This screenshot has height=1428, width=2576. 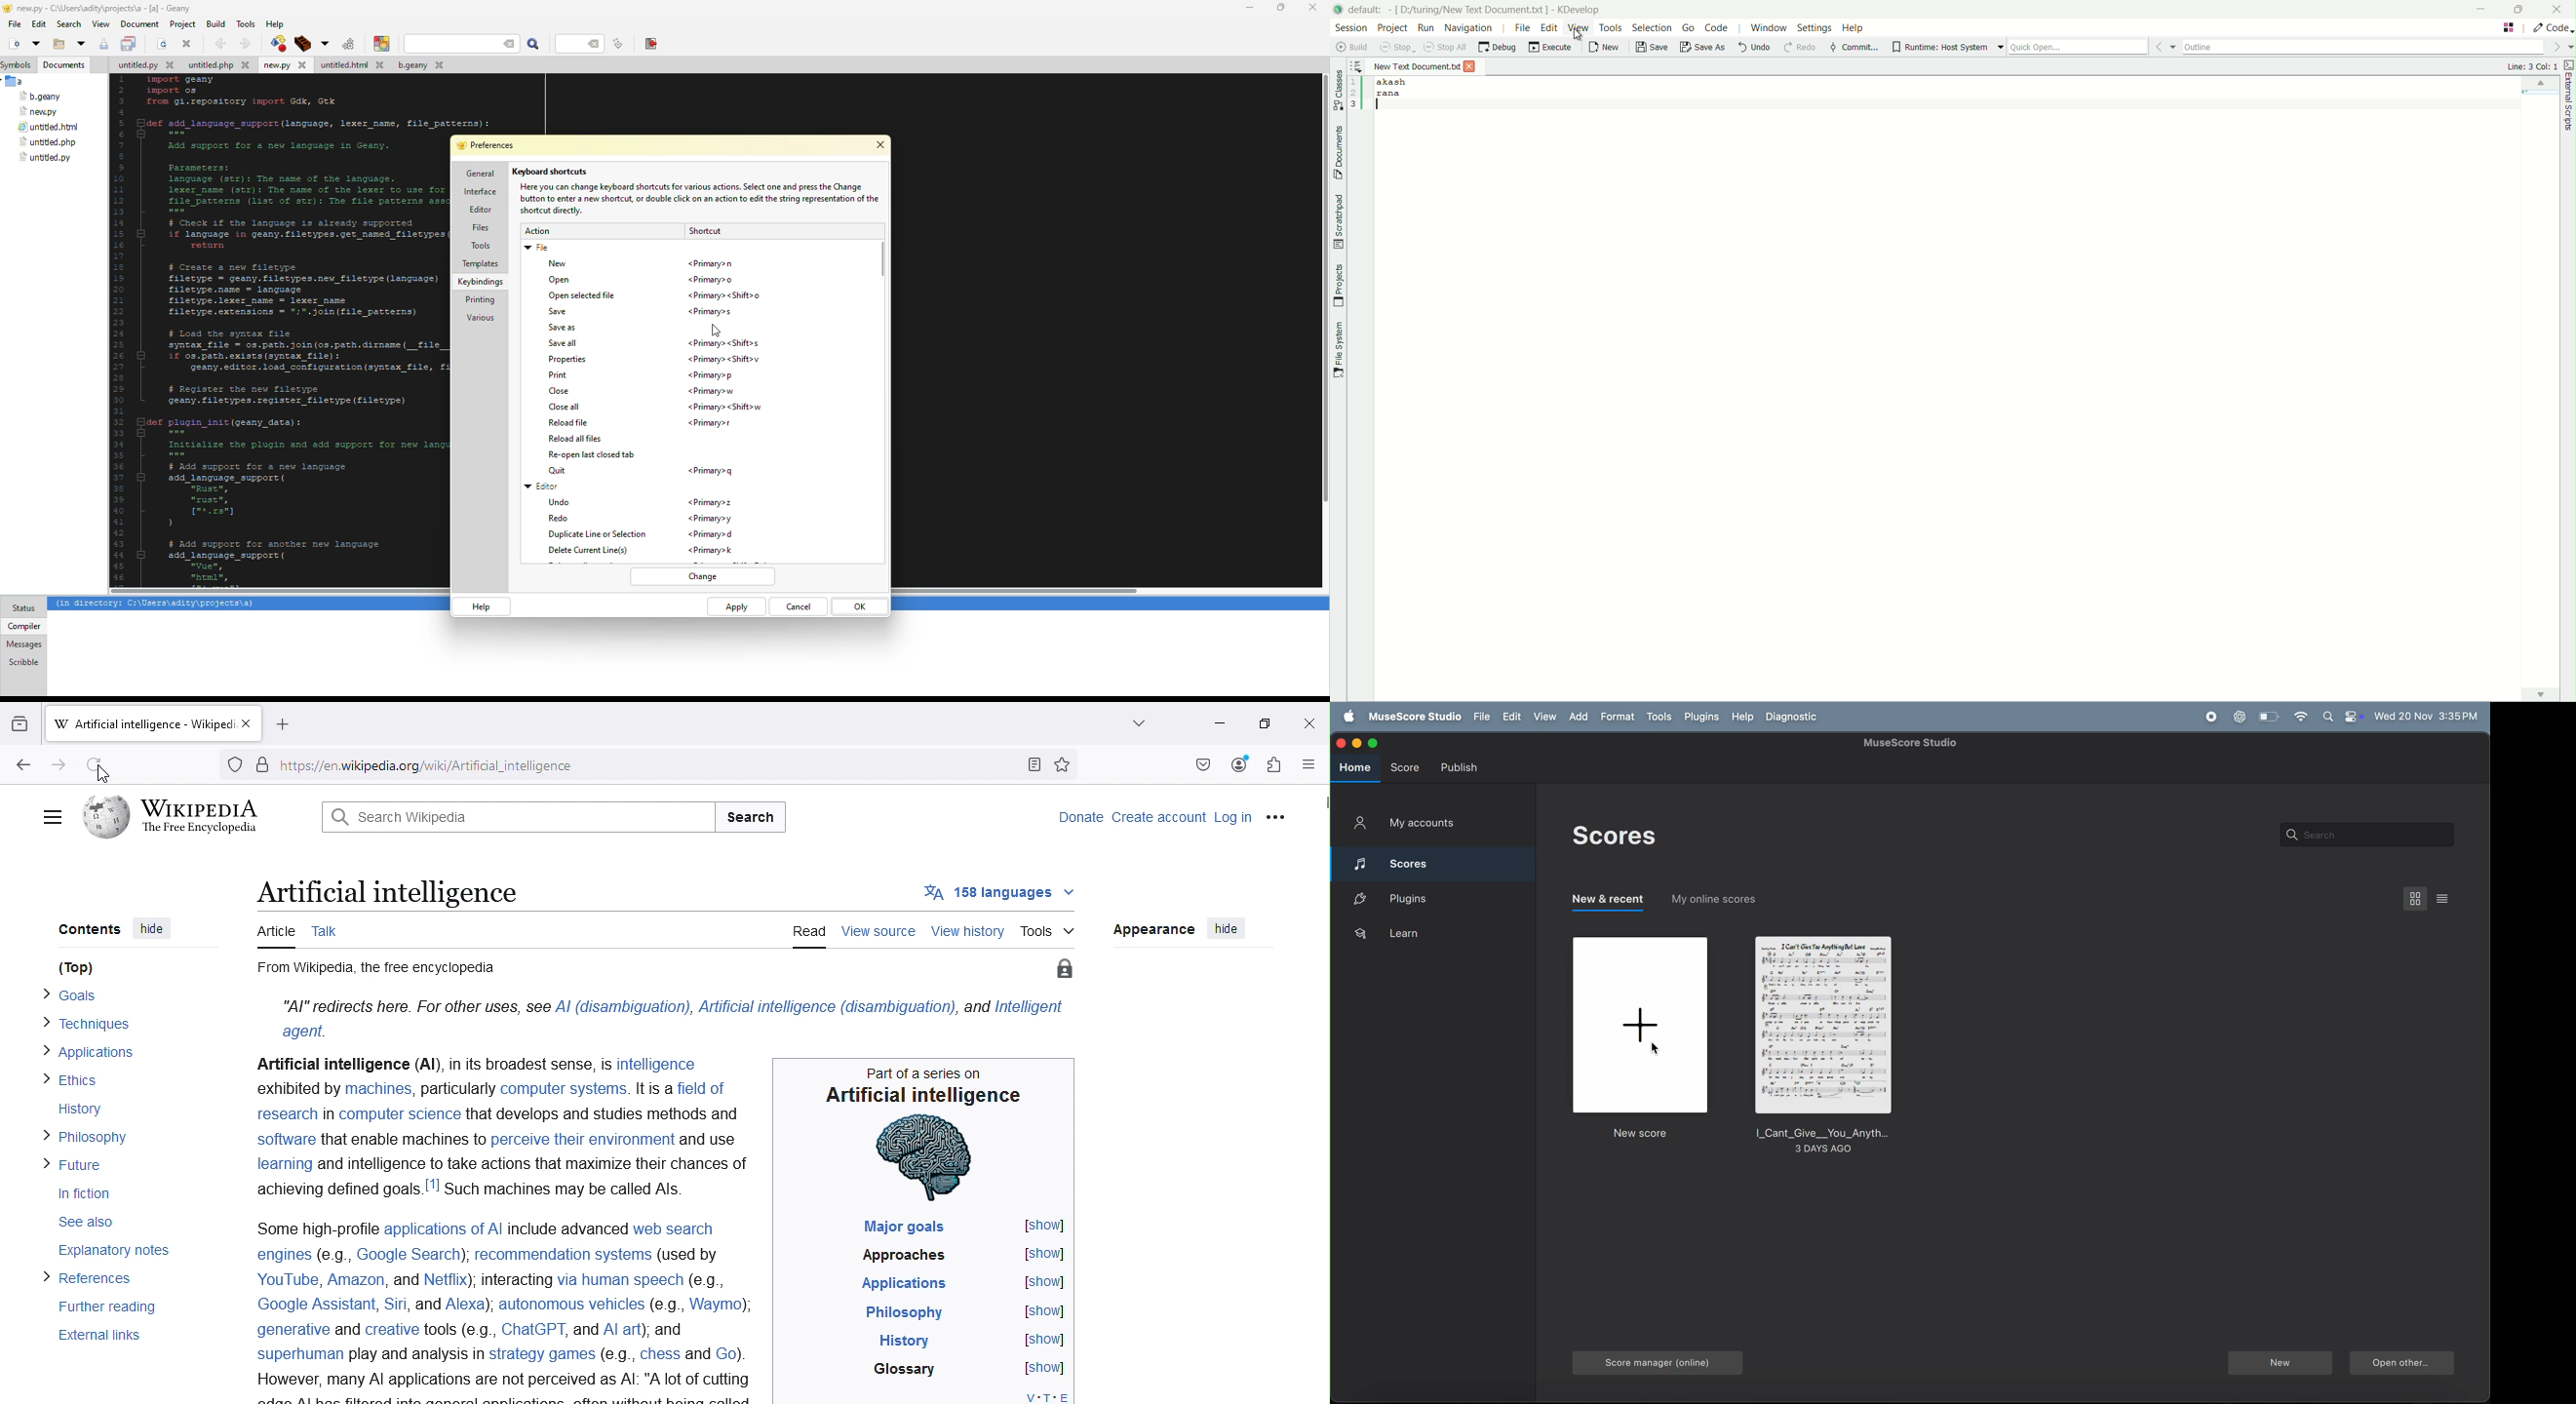 What do you see at coordinates (650, 43) in the screenshot?
I see `exit` at bounding box center [650, 43].